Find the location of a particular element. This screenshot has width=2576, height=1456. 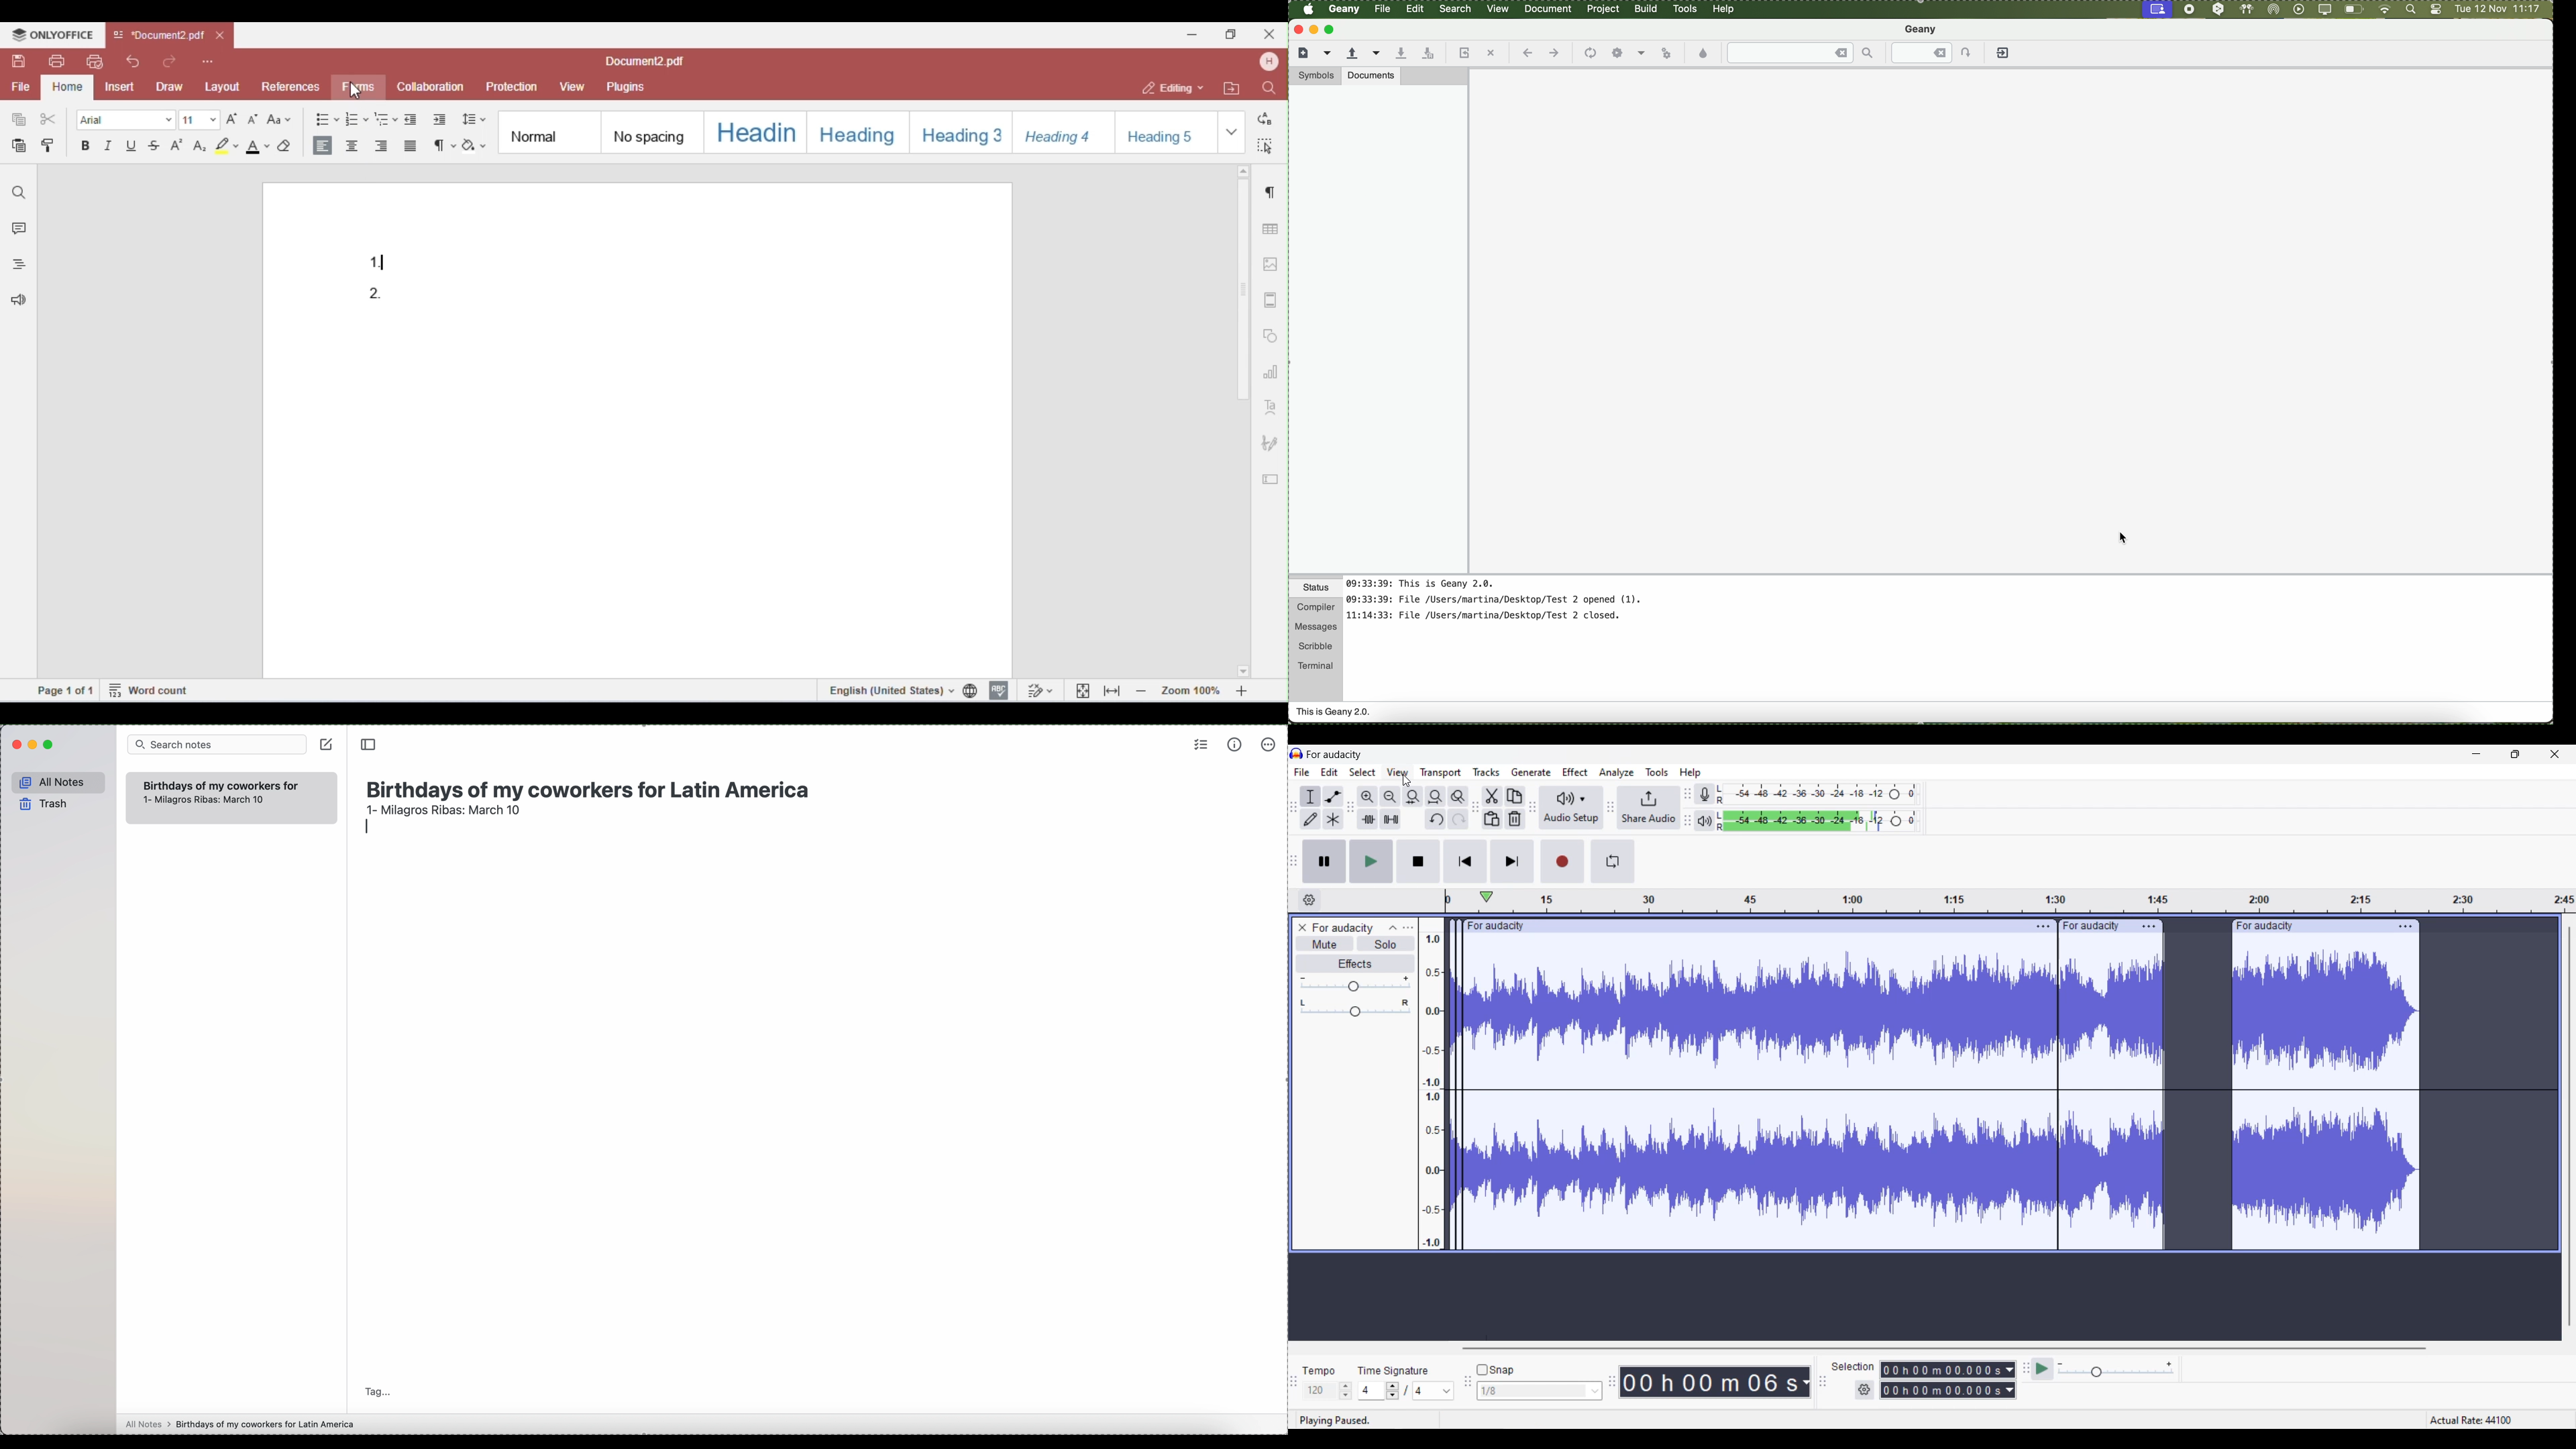

For audacity is located at coordinates (1334, 754).